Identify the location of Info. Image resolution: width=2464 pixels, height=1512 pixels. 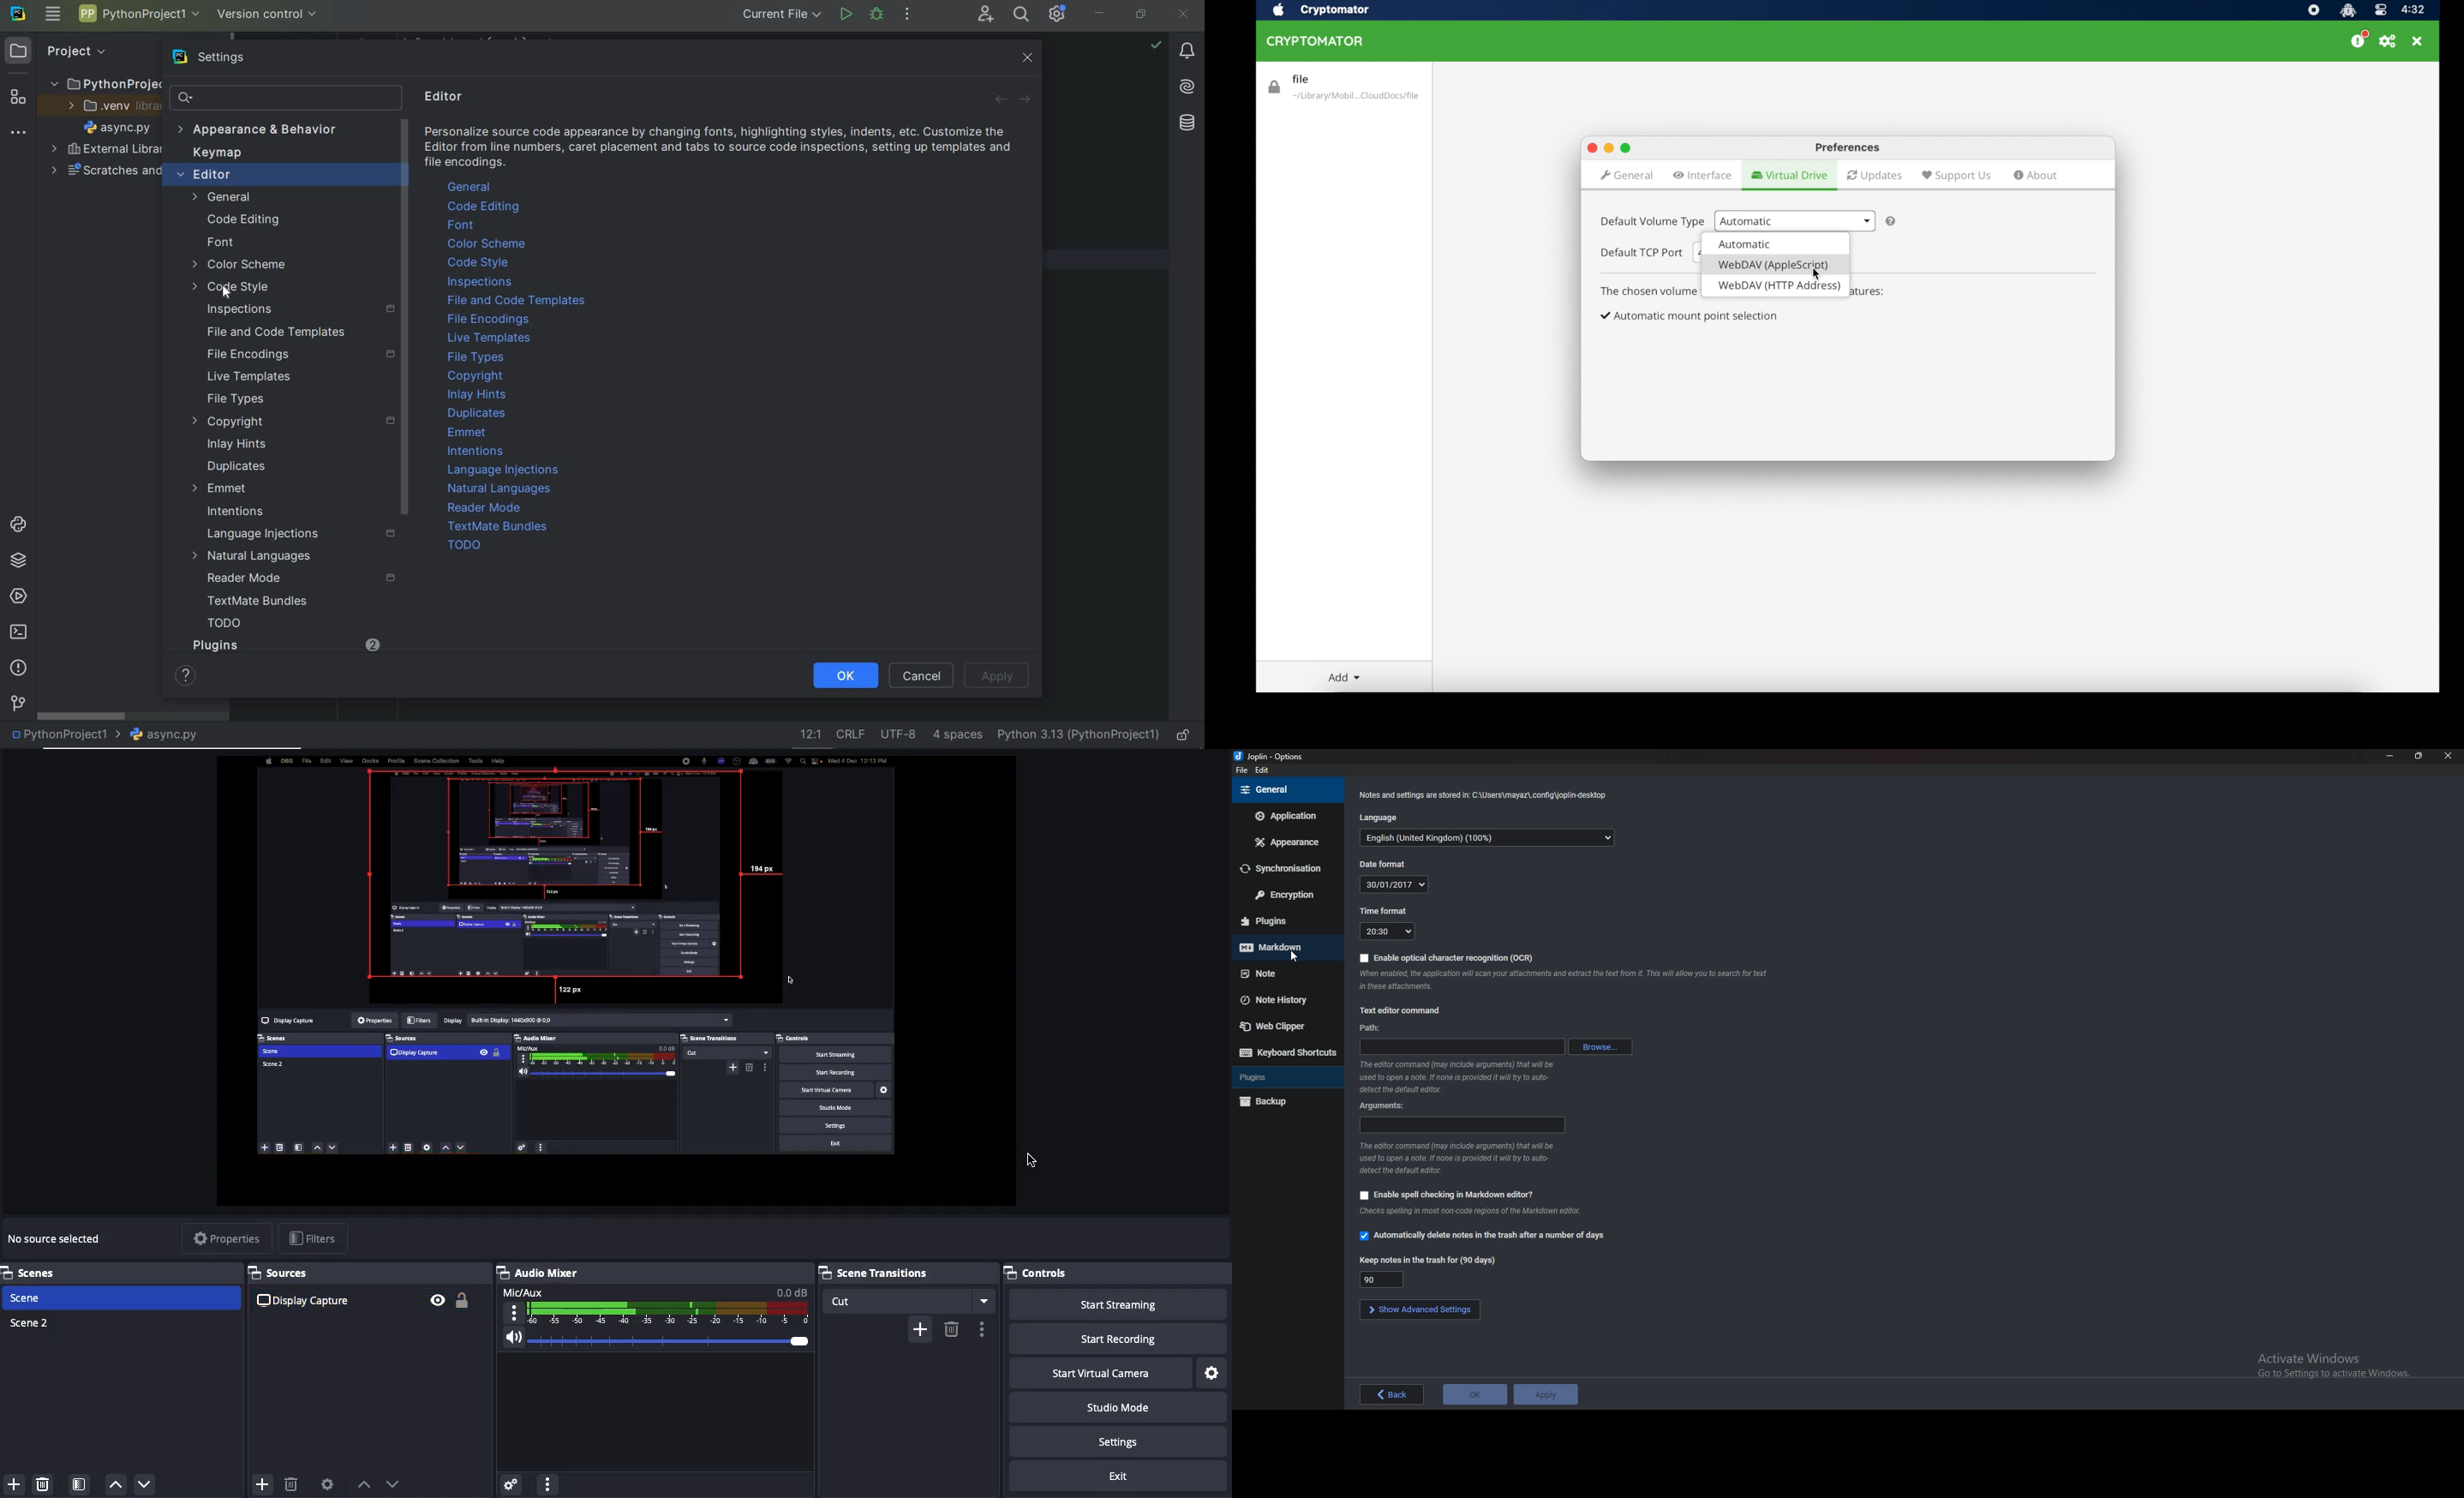
(1484, 794).